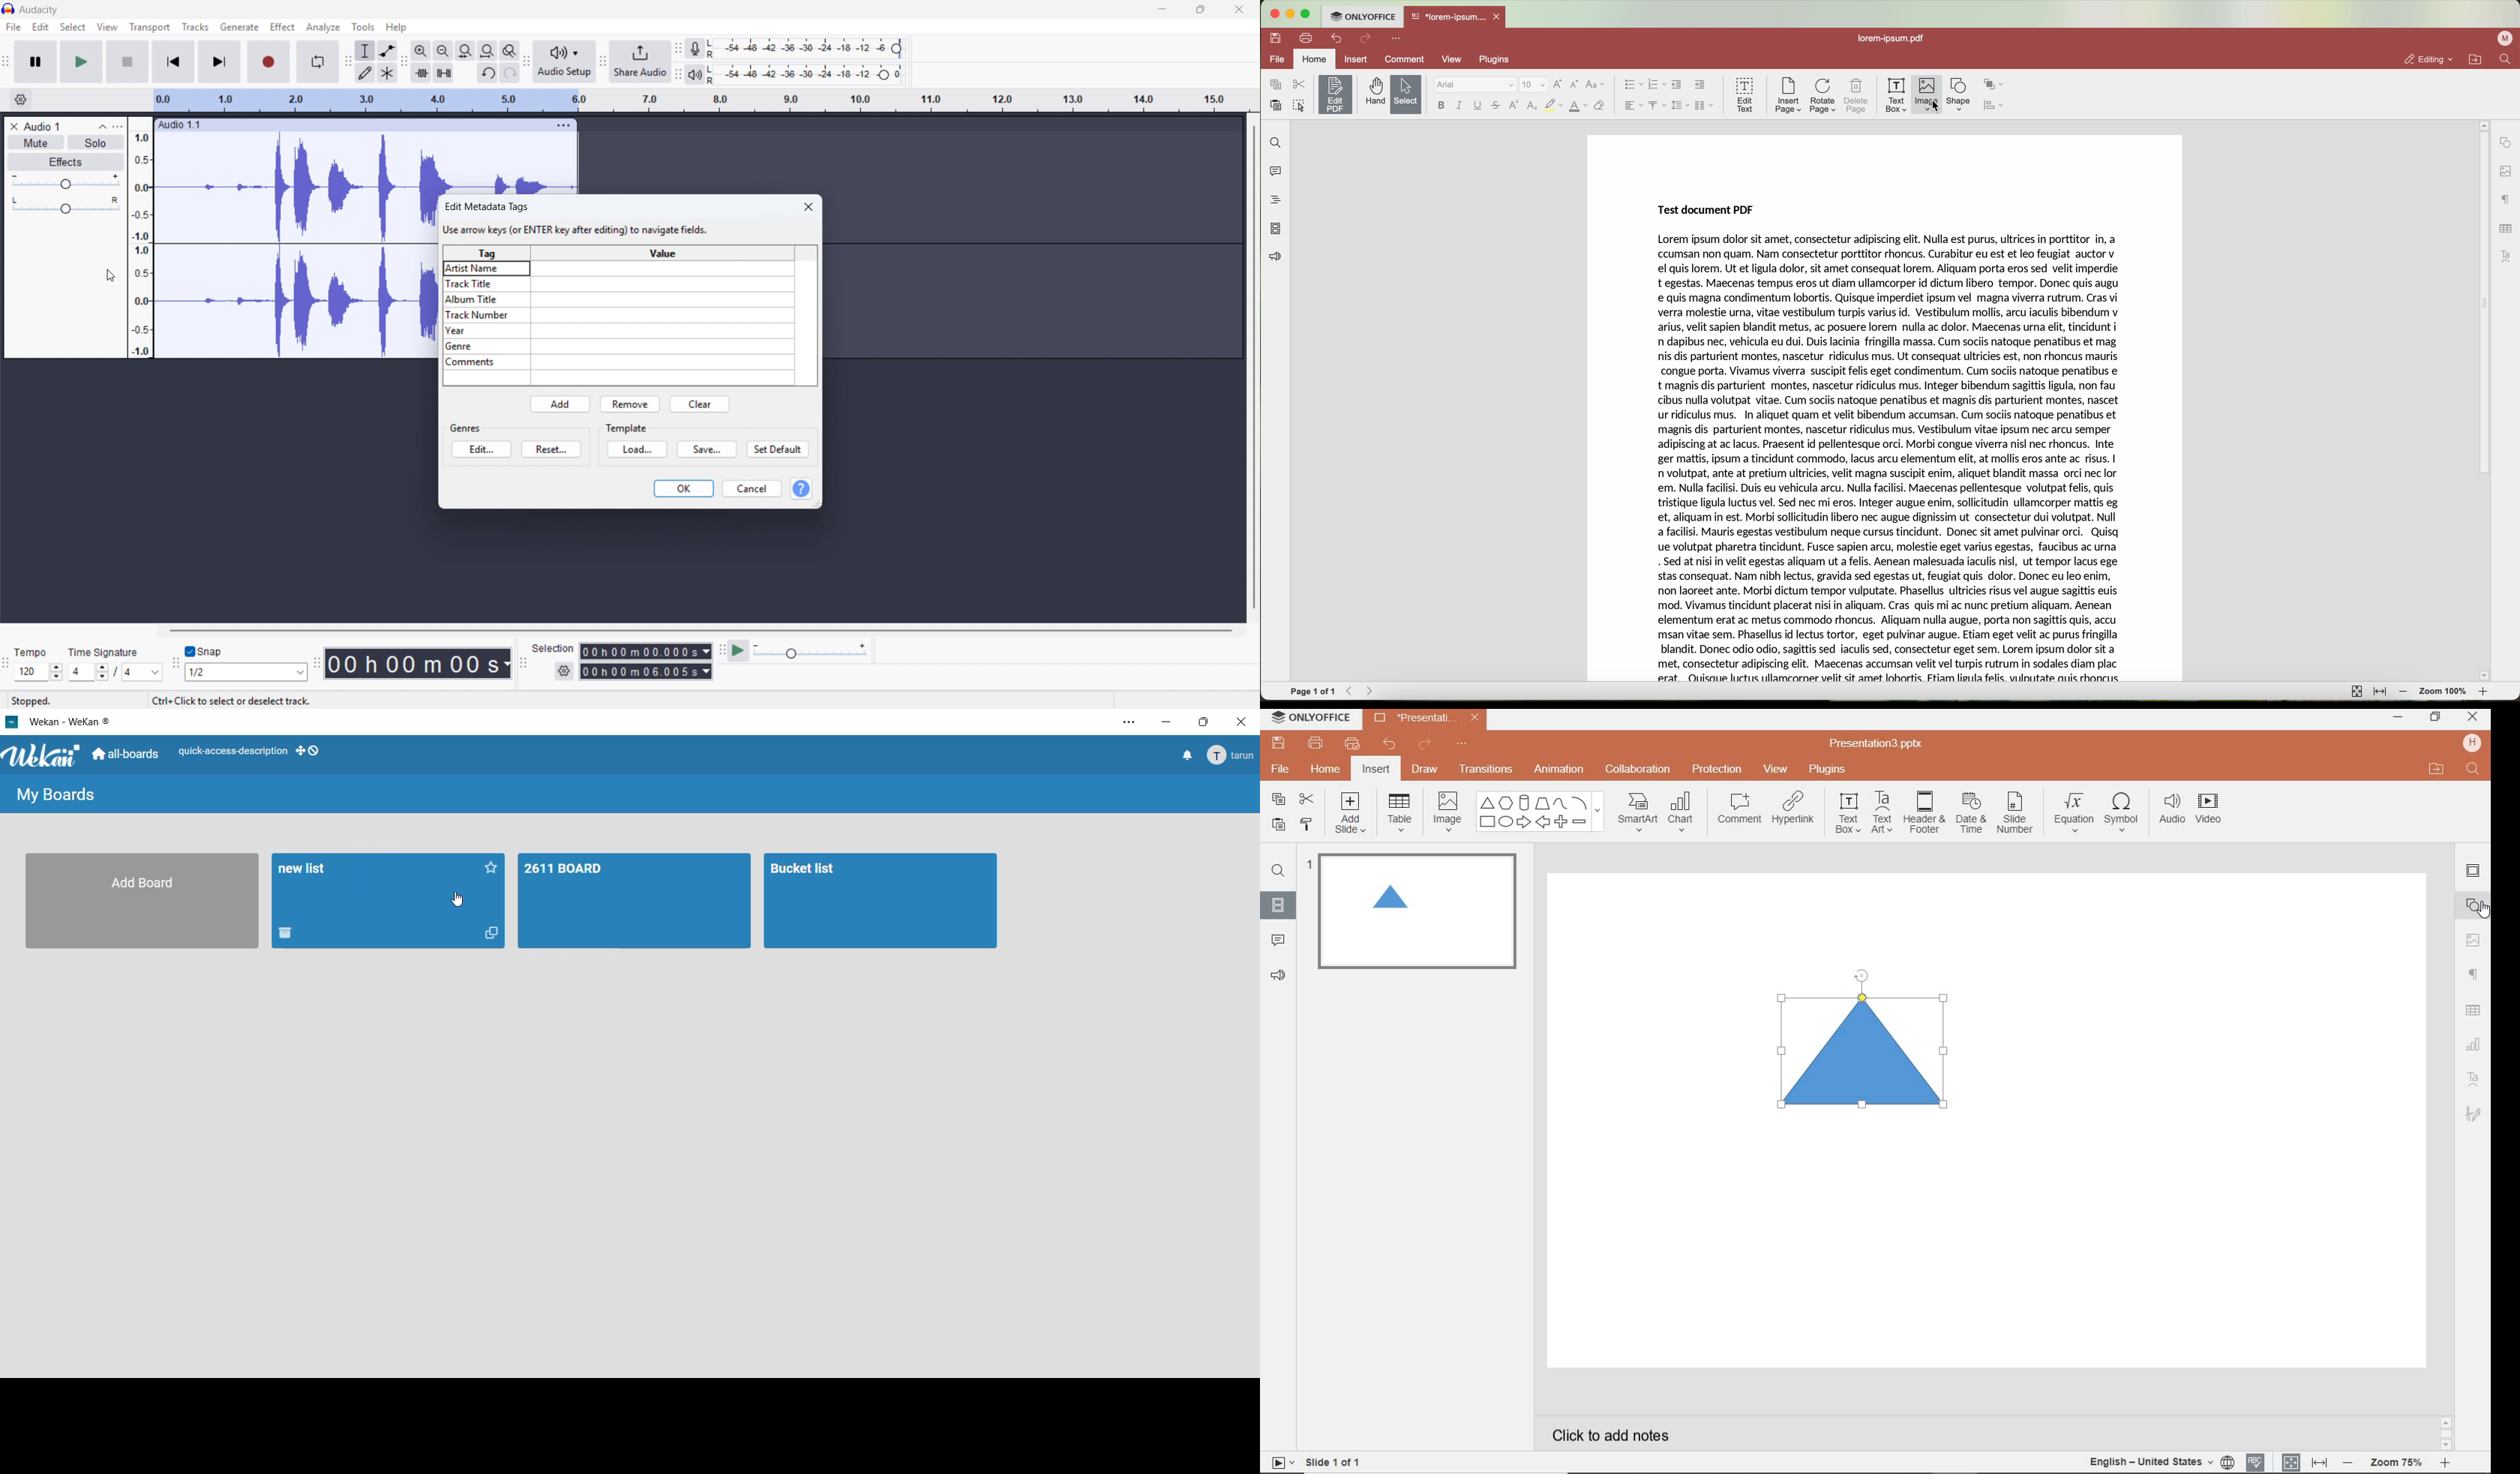 Image resolution: width=2520 pixels, height=1484 pixels. I want to click on view, so click(1455, 59).